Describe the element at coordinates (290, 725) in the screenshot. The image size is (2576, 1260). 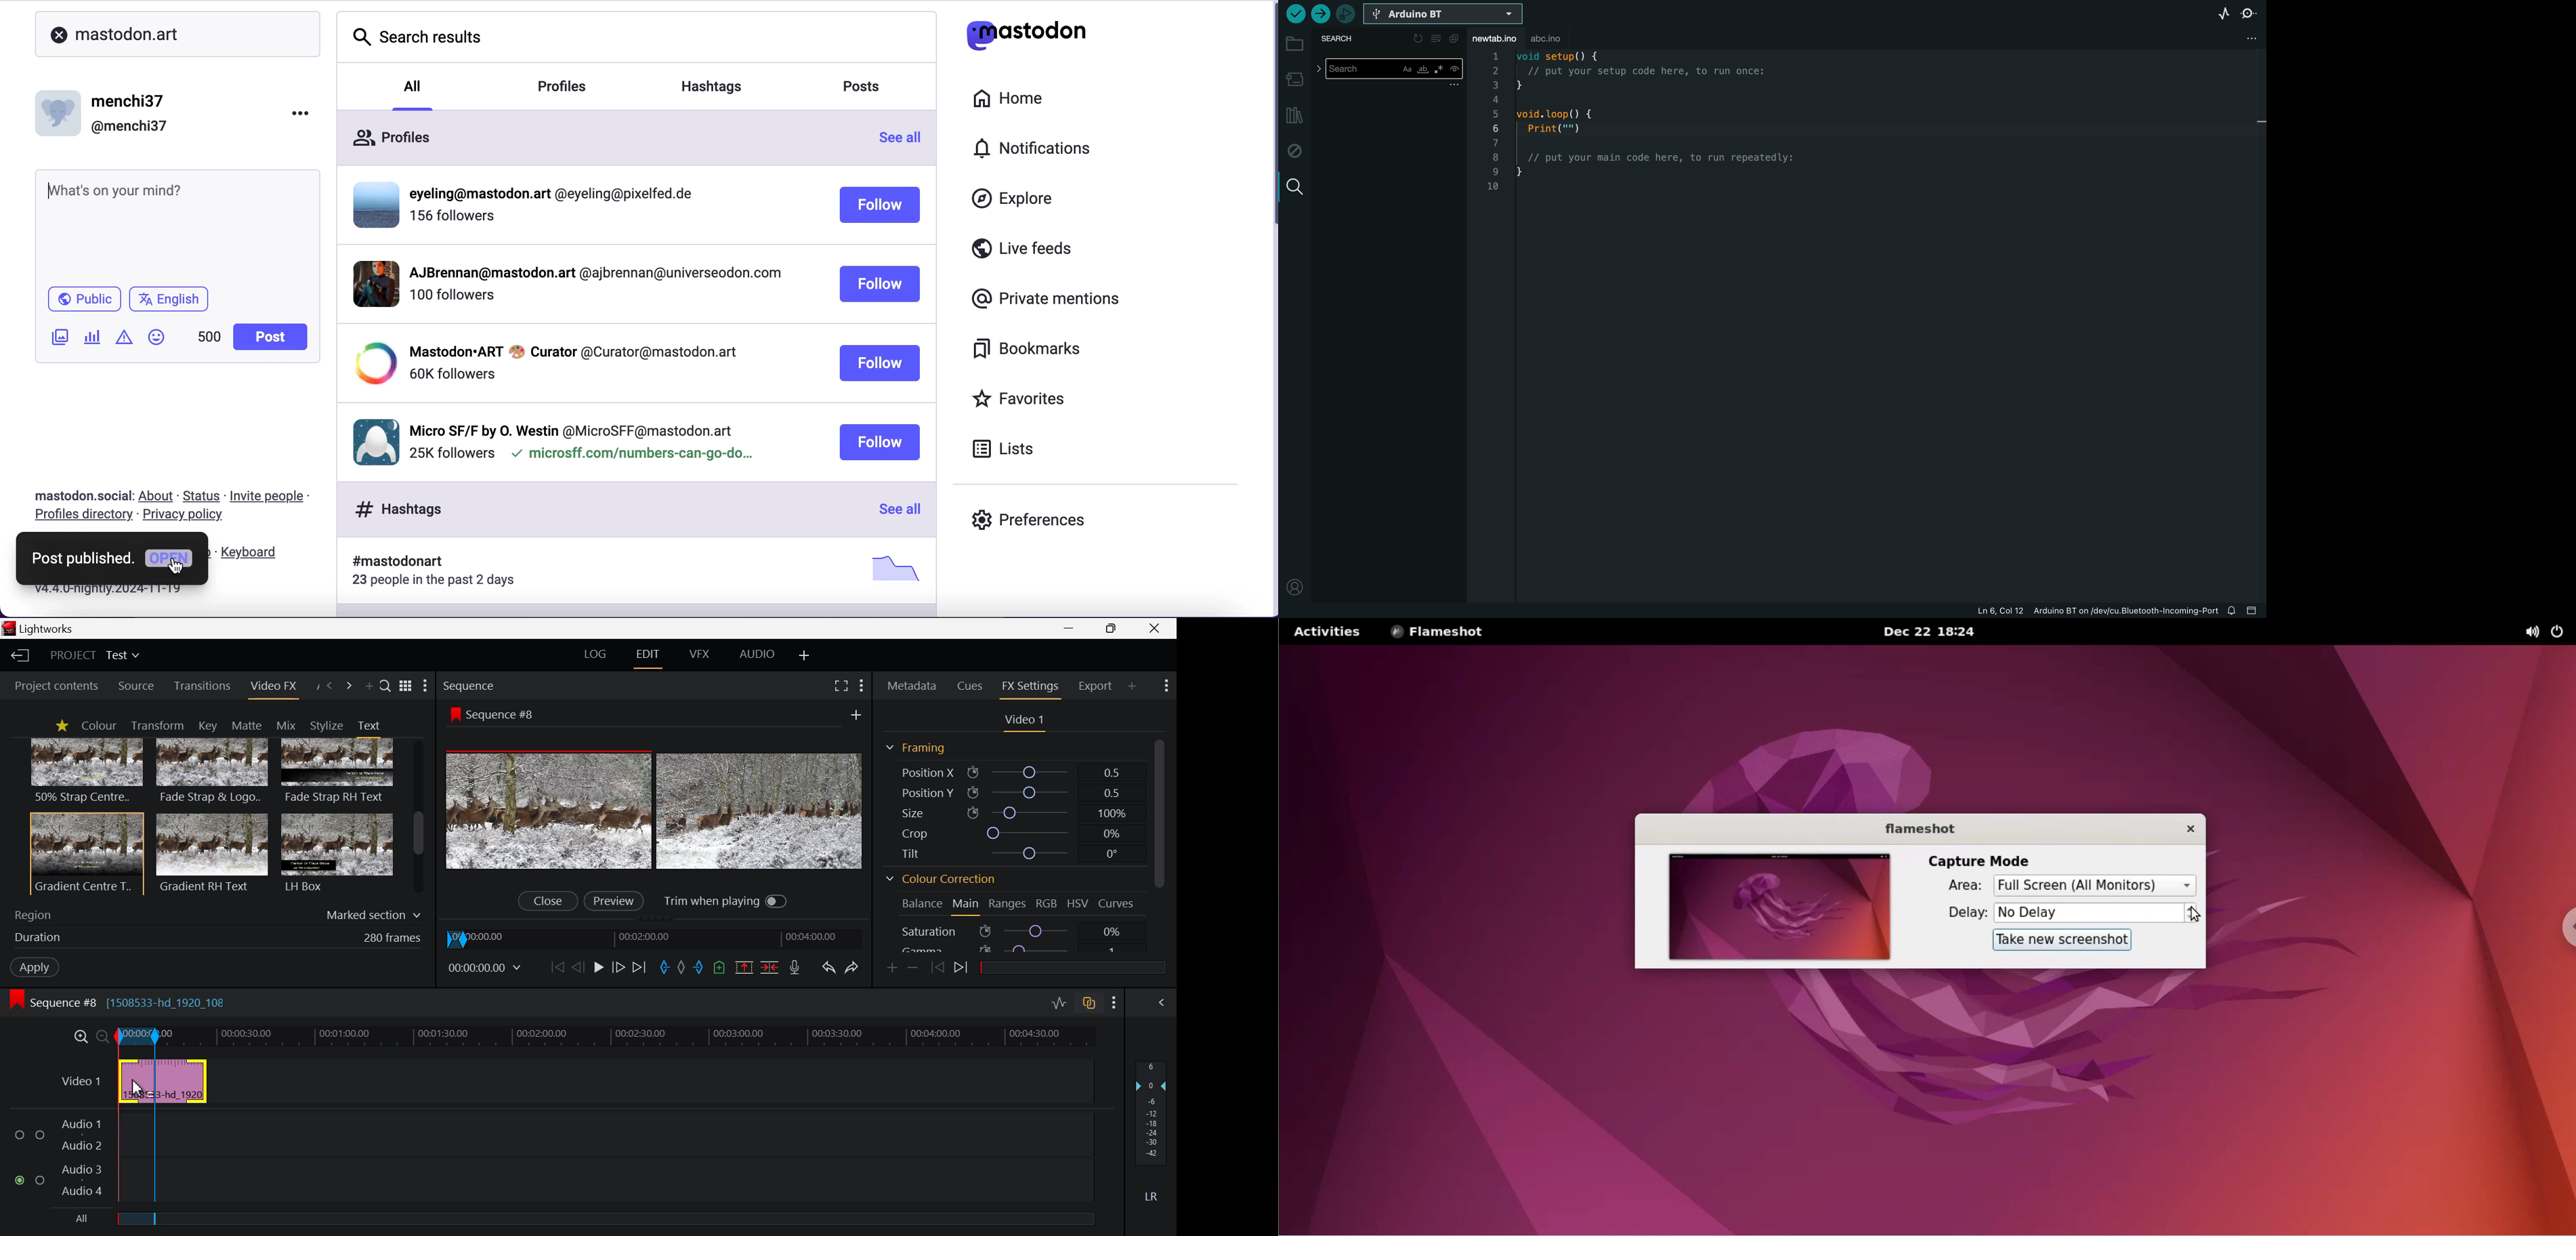
I see `Mix` at that location.